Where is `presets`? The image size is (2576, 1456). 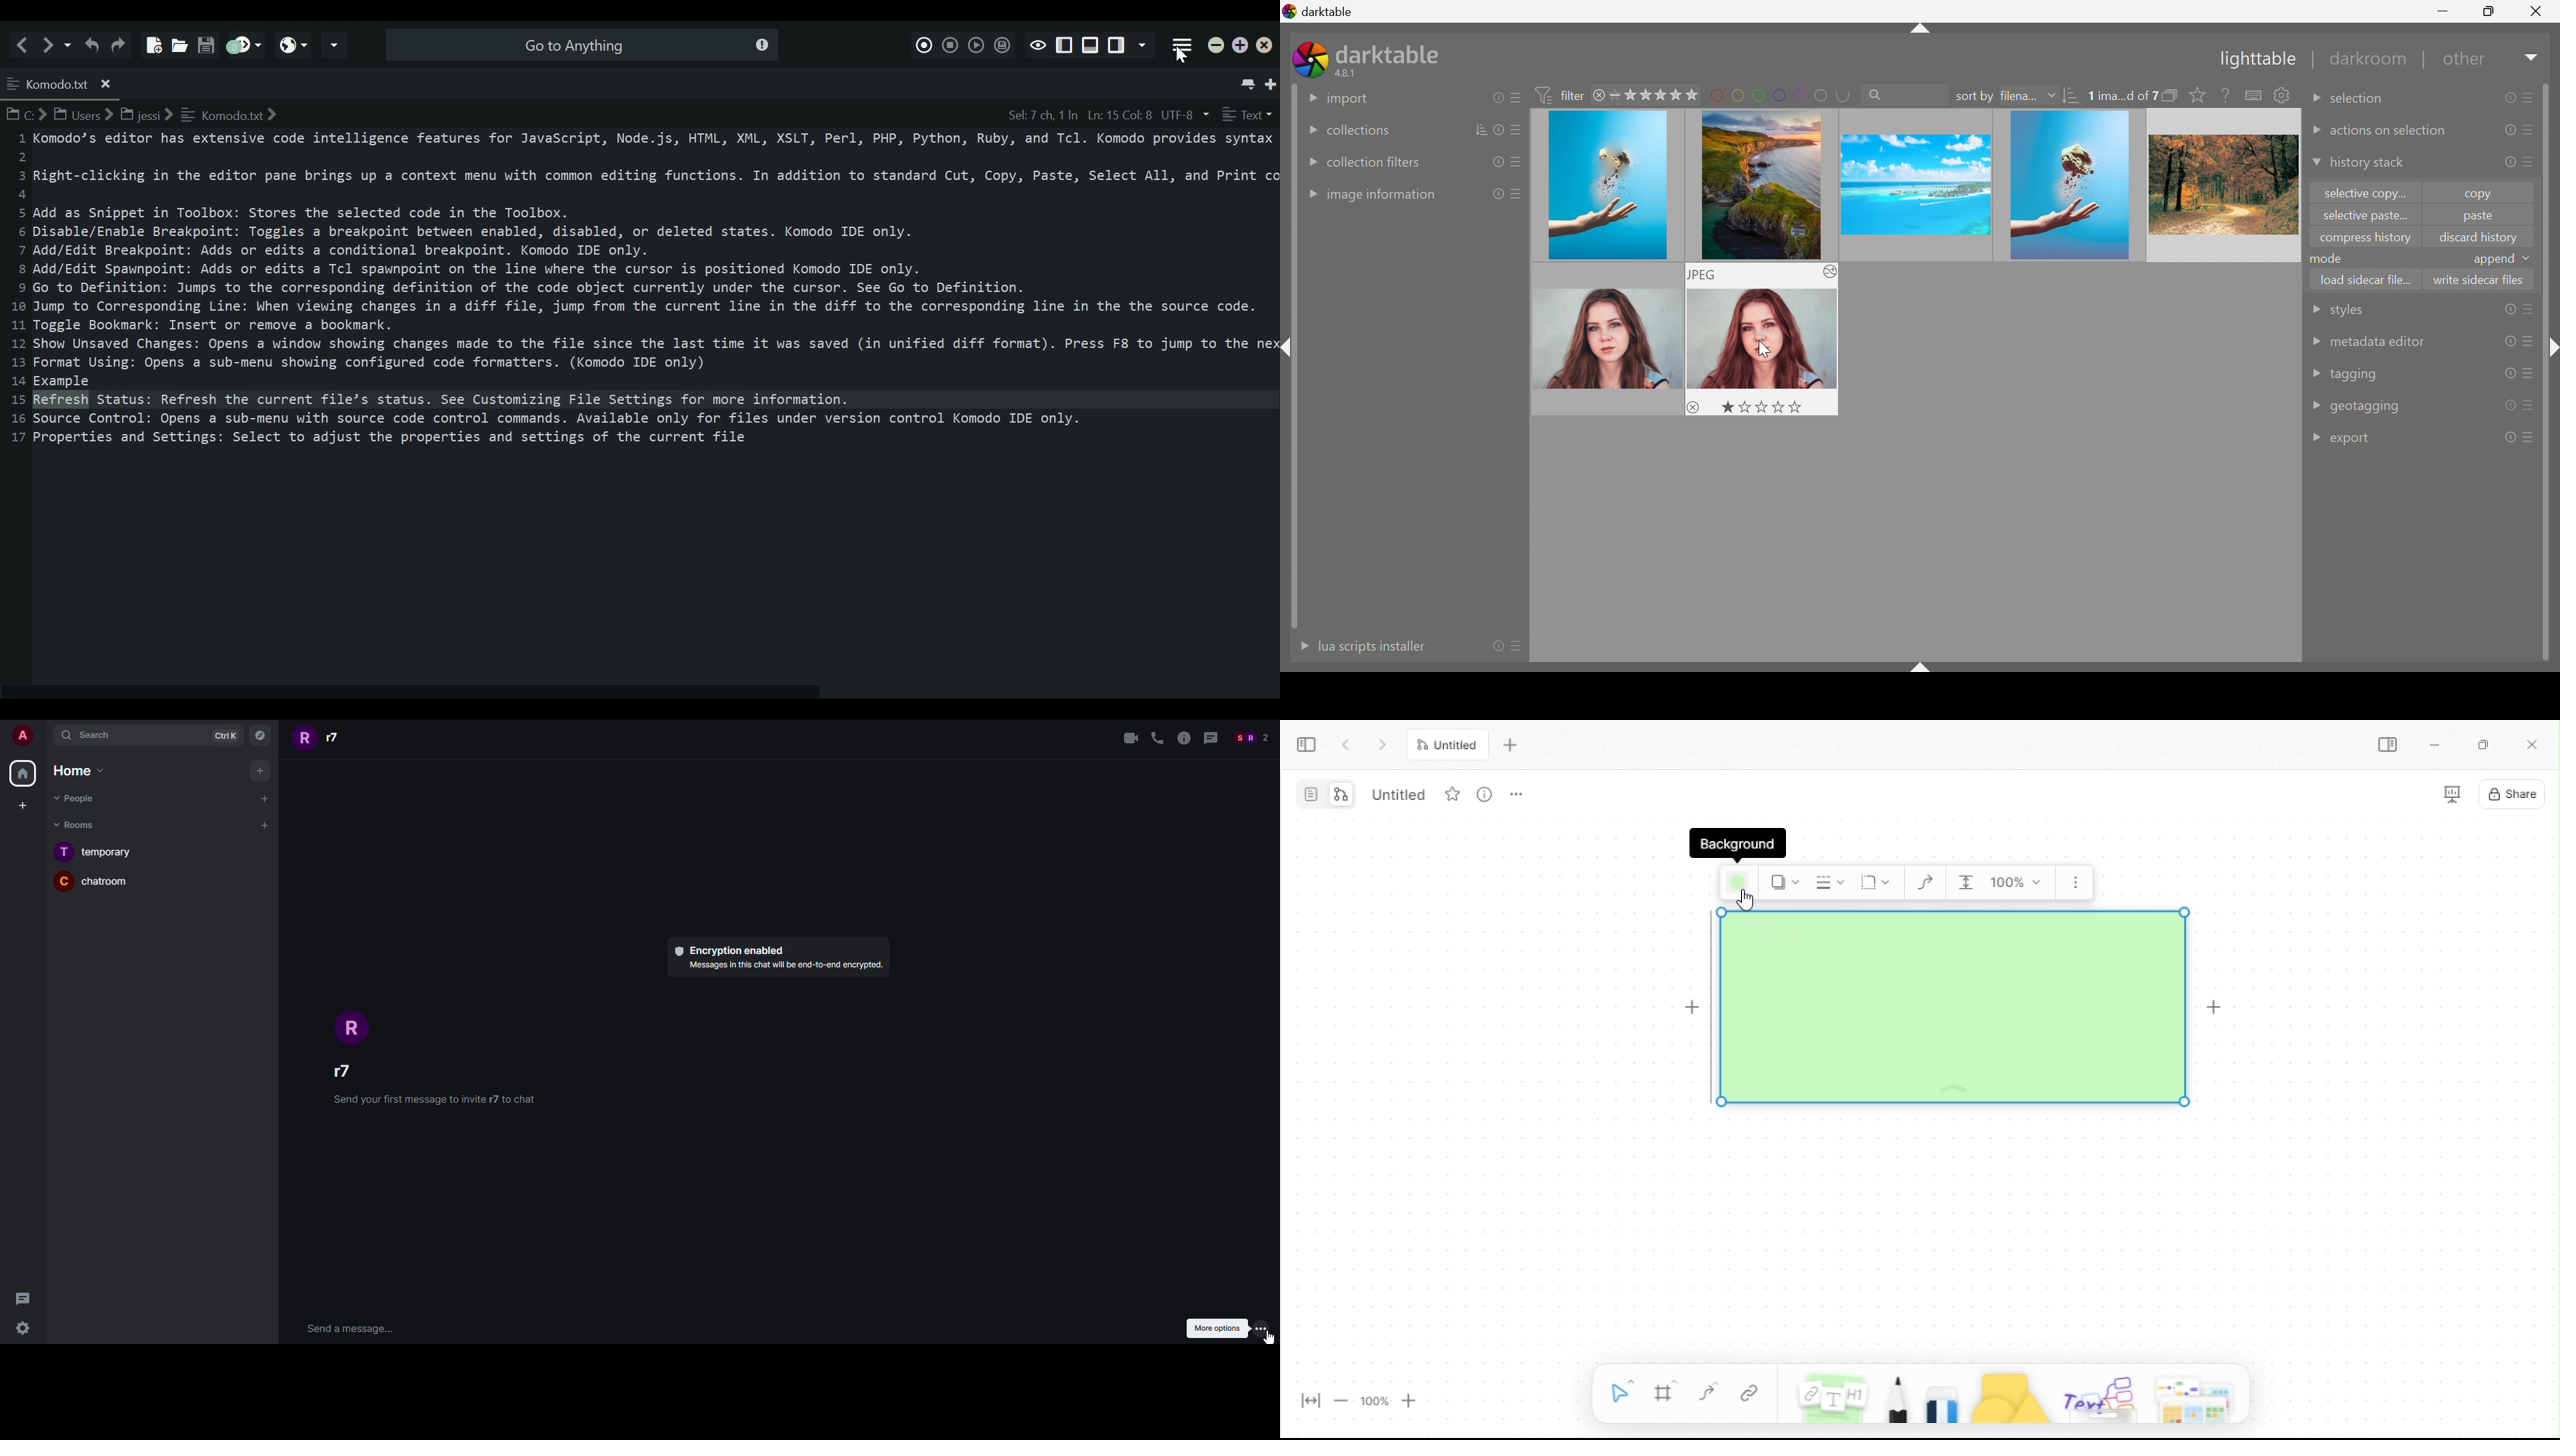
presets is located at coordinates (2529, 96).